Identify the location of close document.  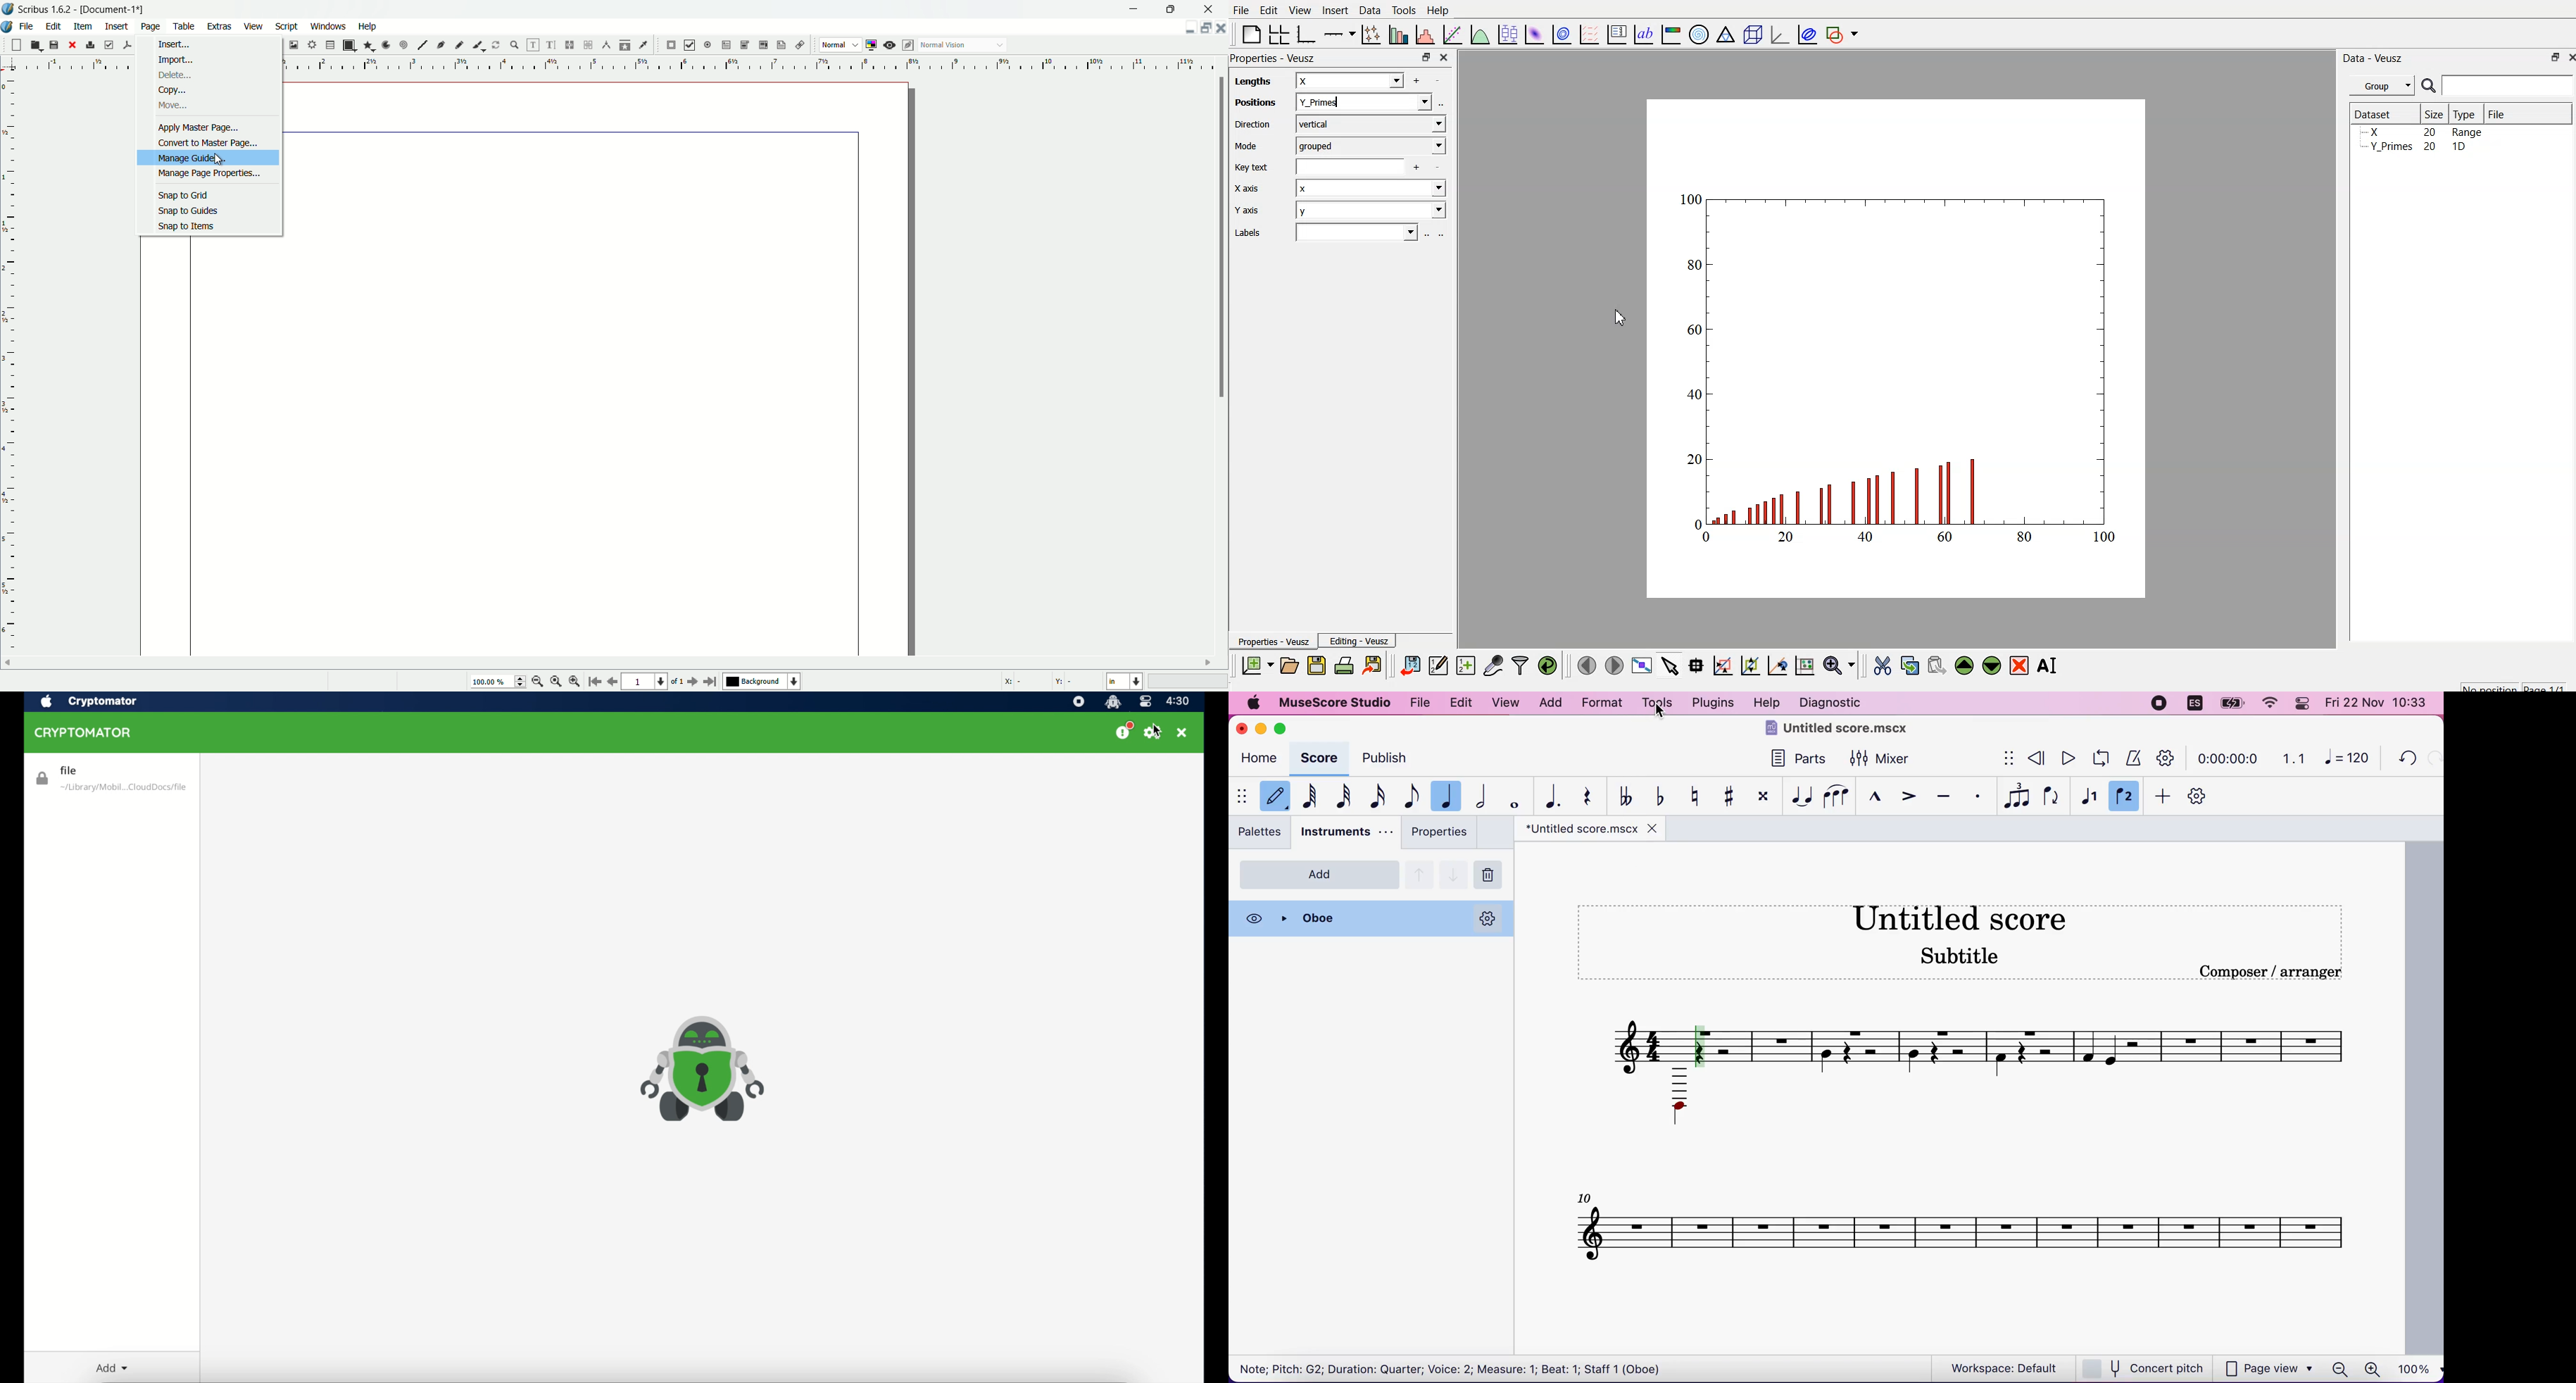
(1221, 28).